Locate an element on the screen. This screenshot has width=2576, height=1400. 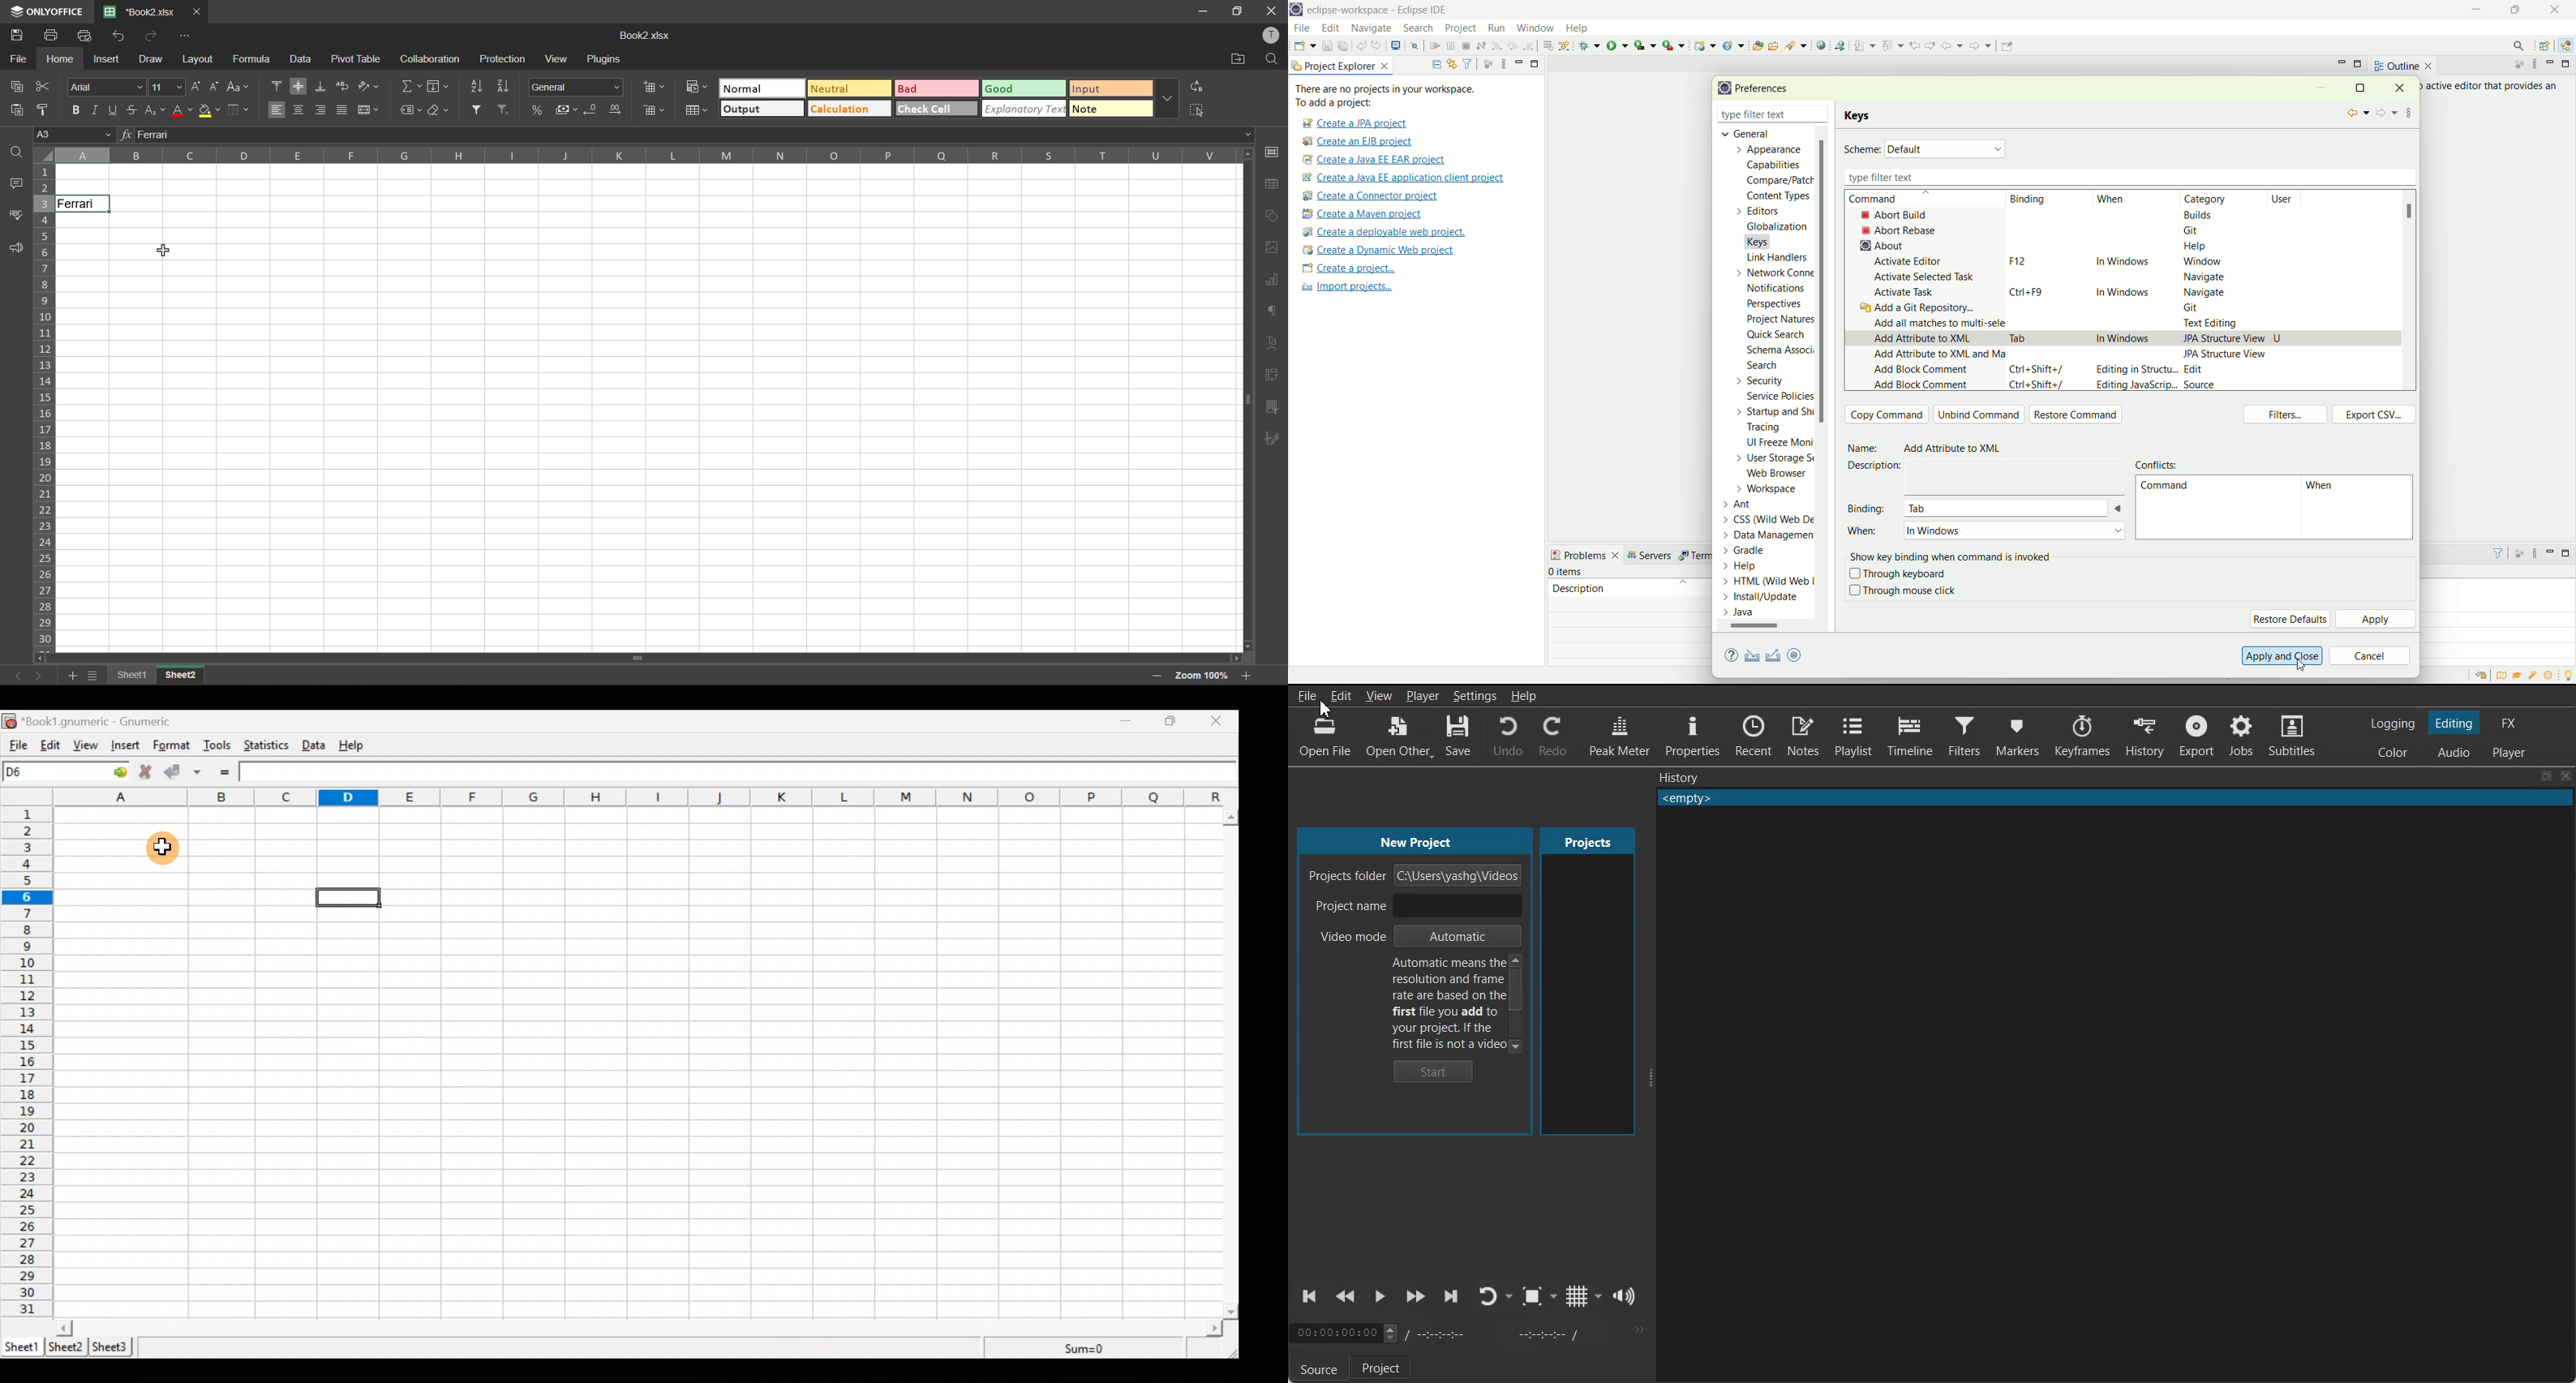
Toggle player lopping is located at coordinates (1486, 1296).